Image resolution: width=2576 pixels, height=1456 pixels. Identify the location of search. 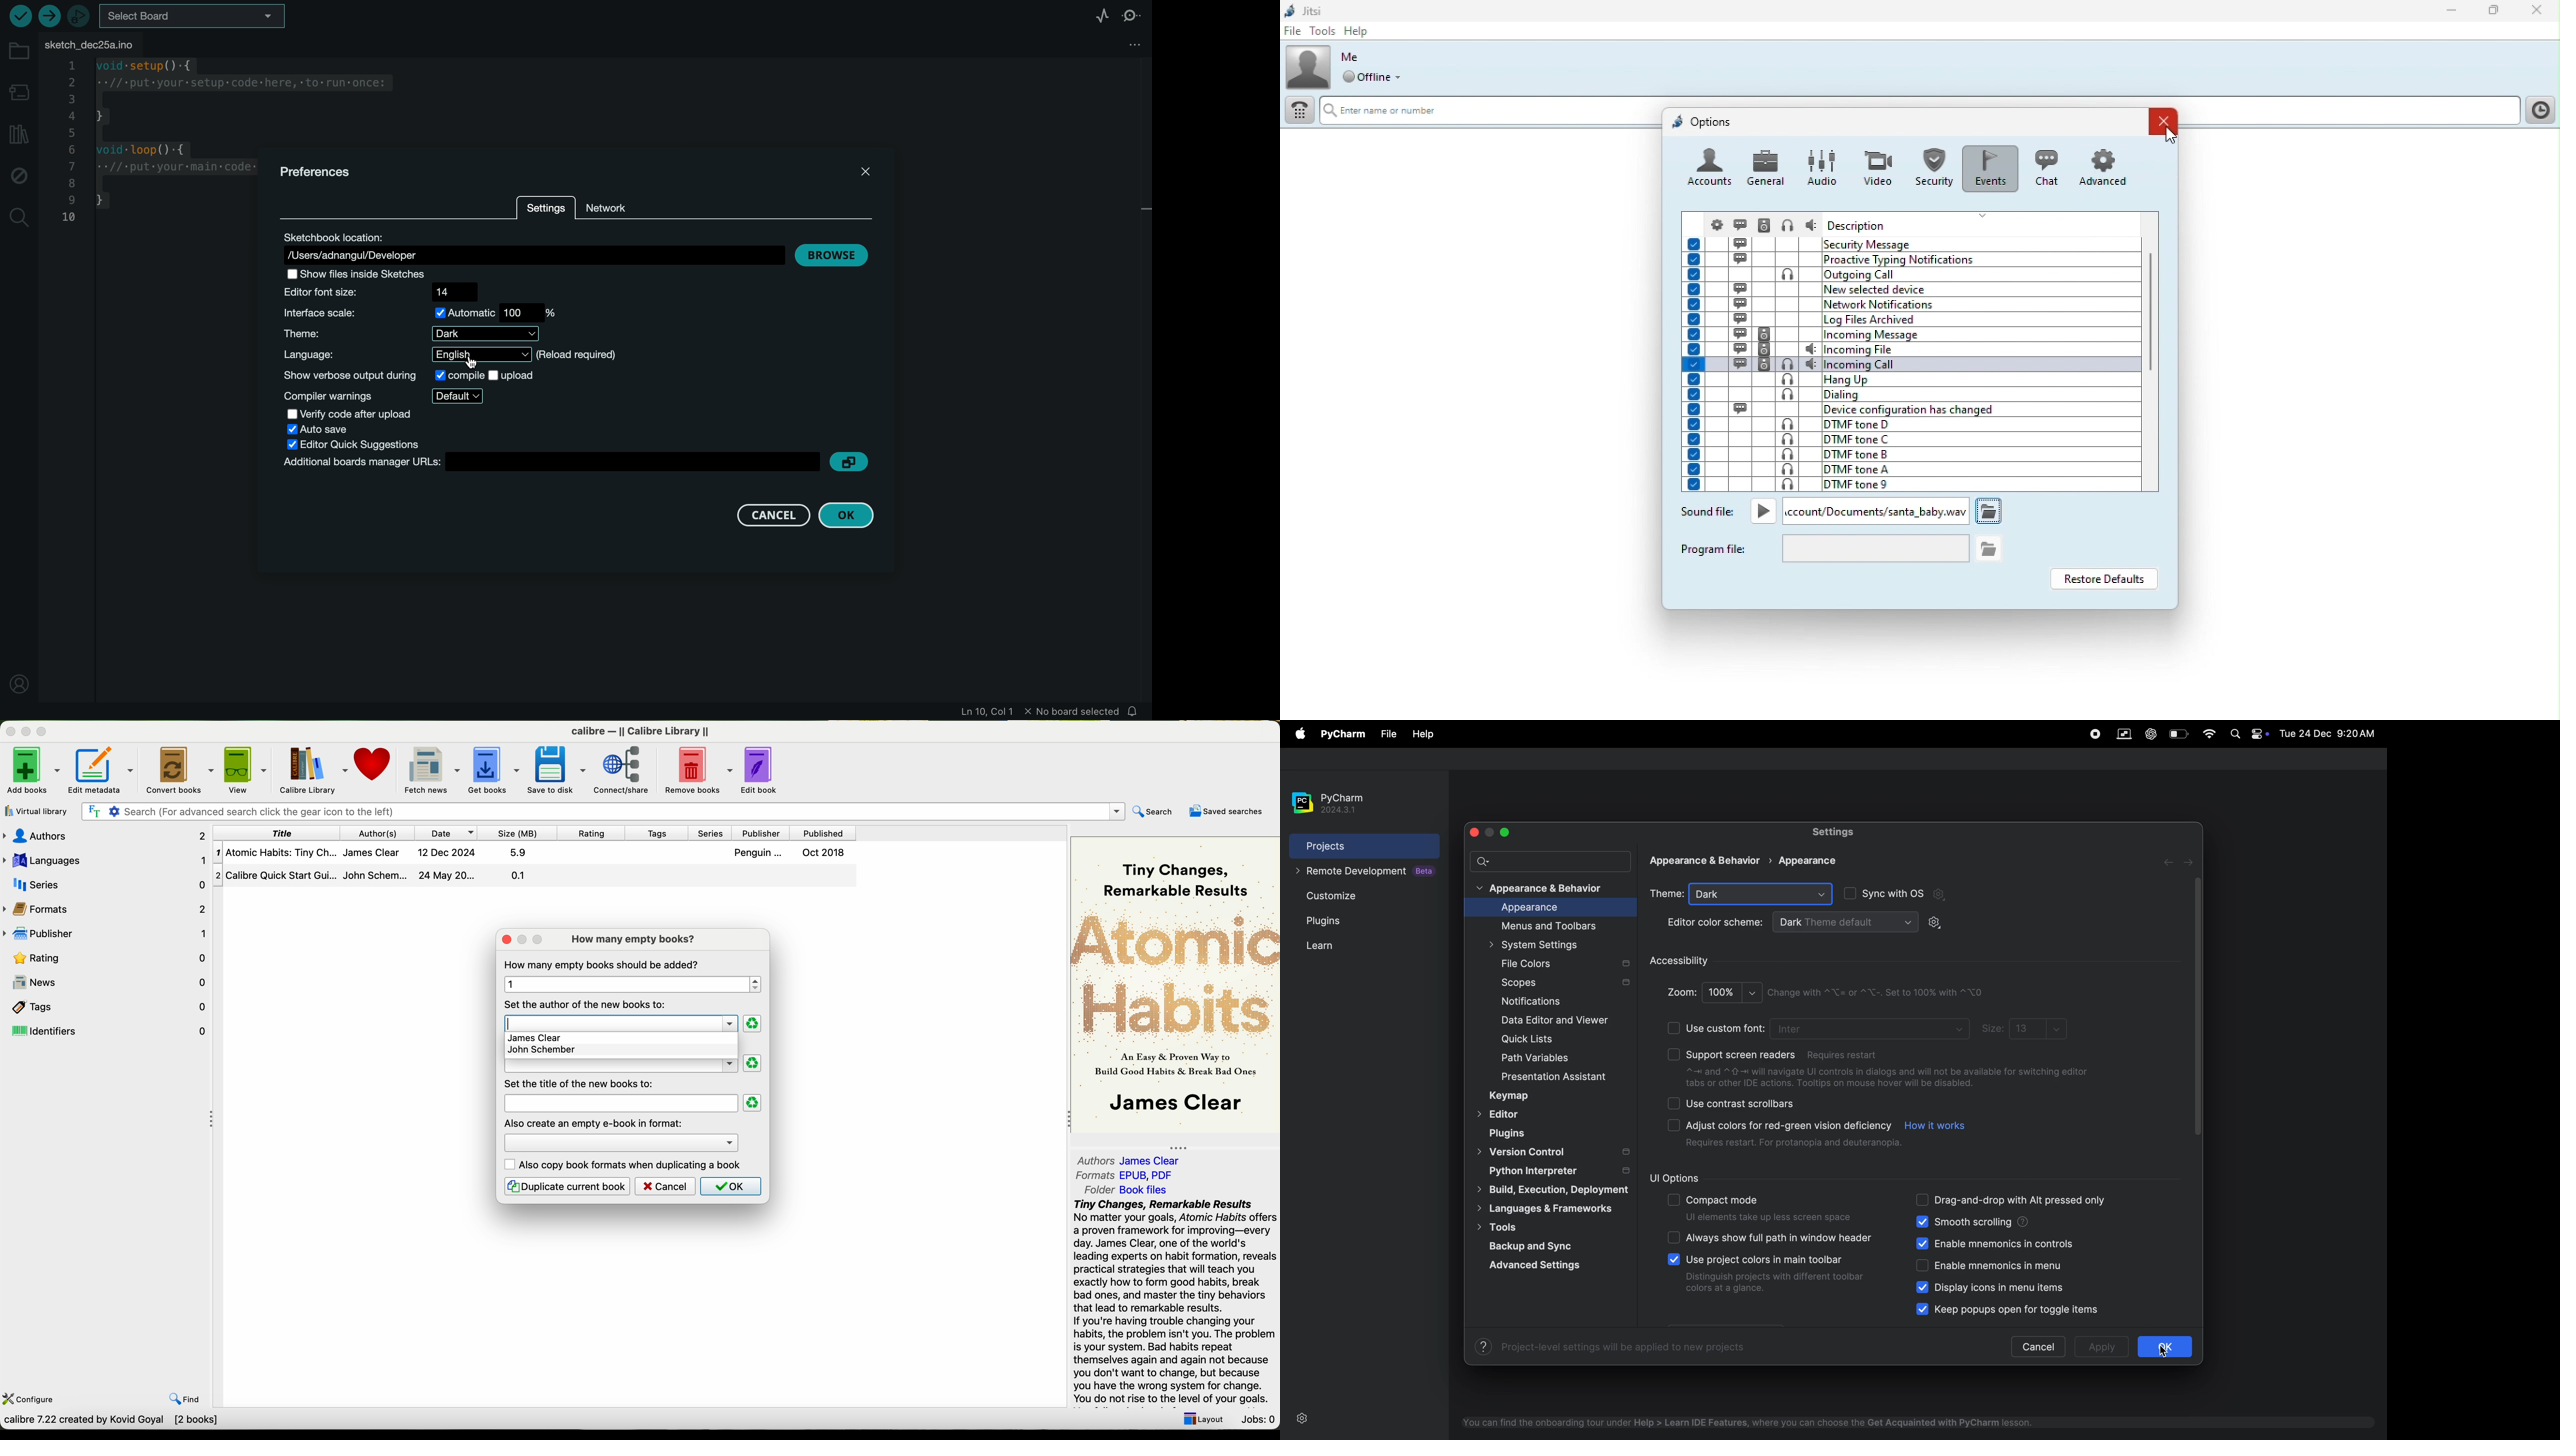
(20, 219).